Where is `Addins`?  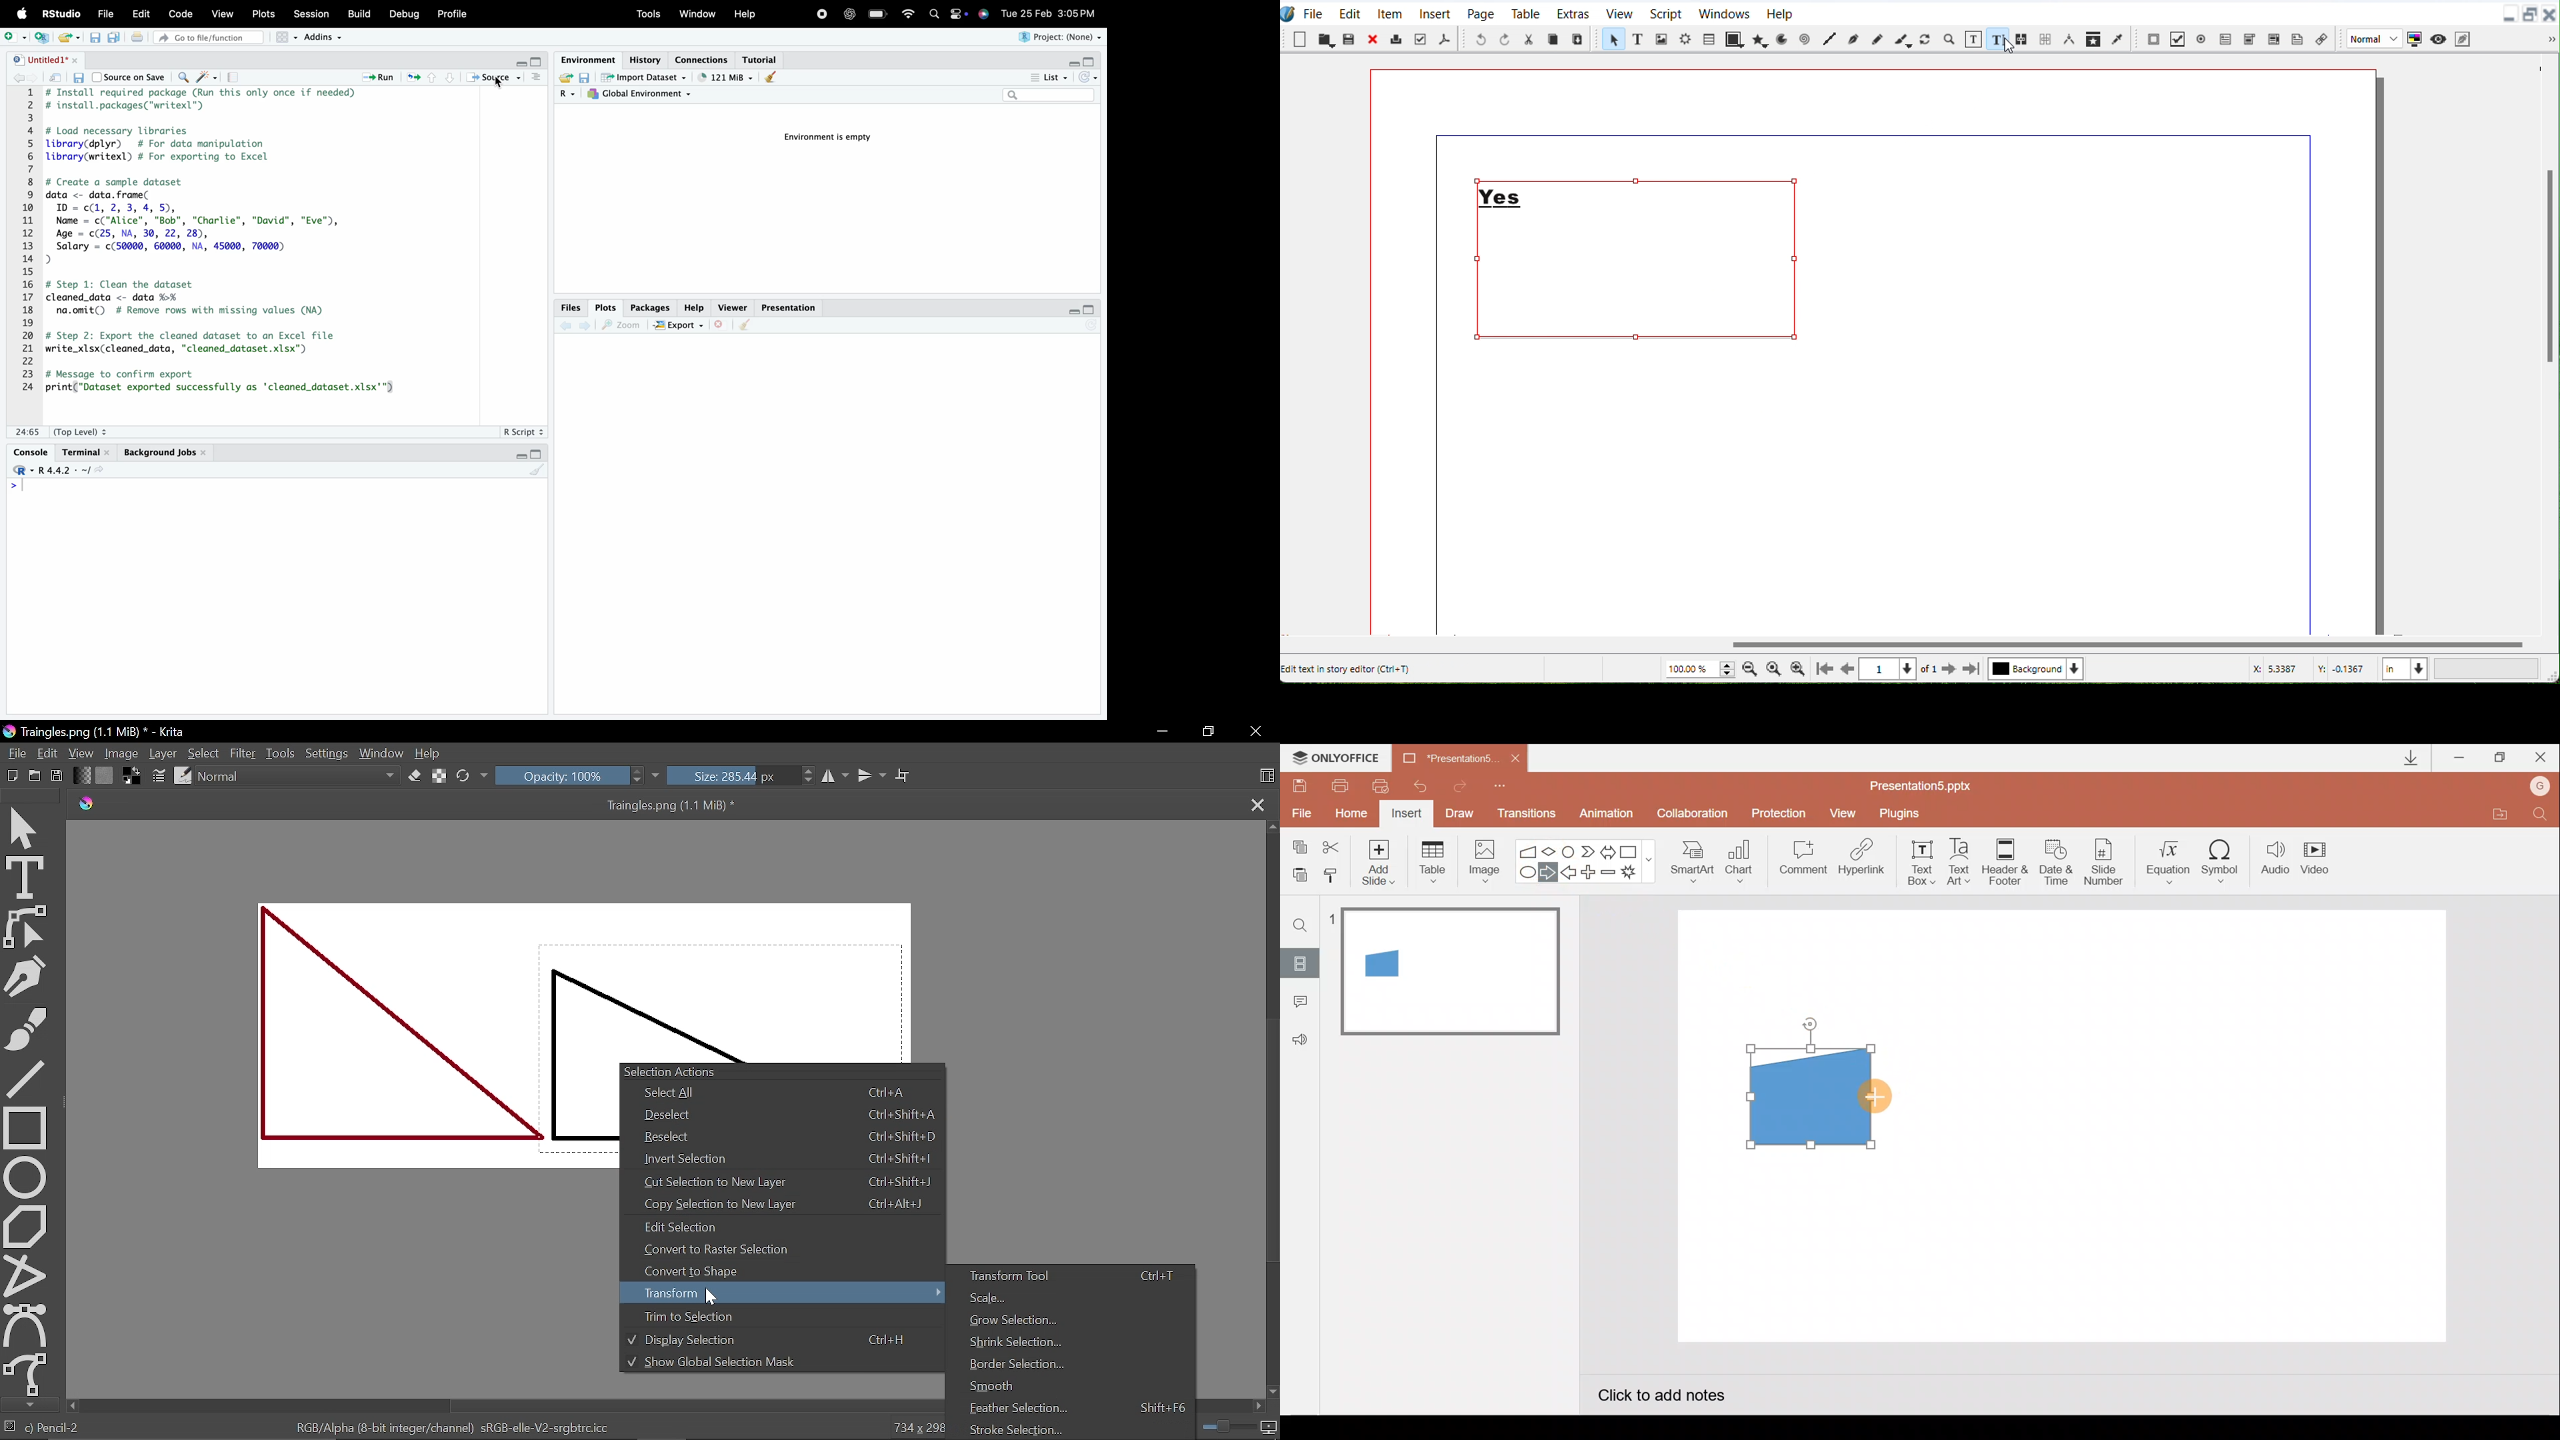
Addins is located at coordinates (323, 36).